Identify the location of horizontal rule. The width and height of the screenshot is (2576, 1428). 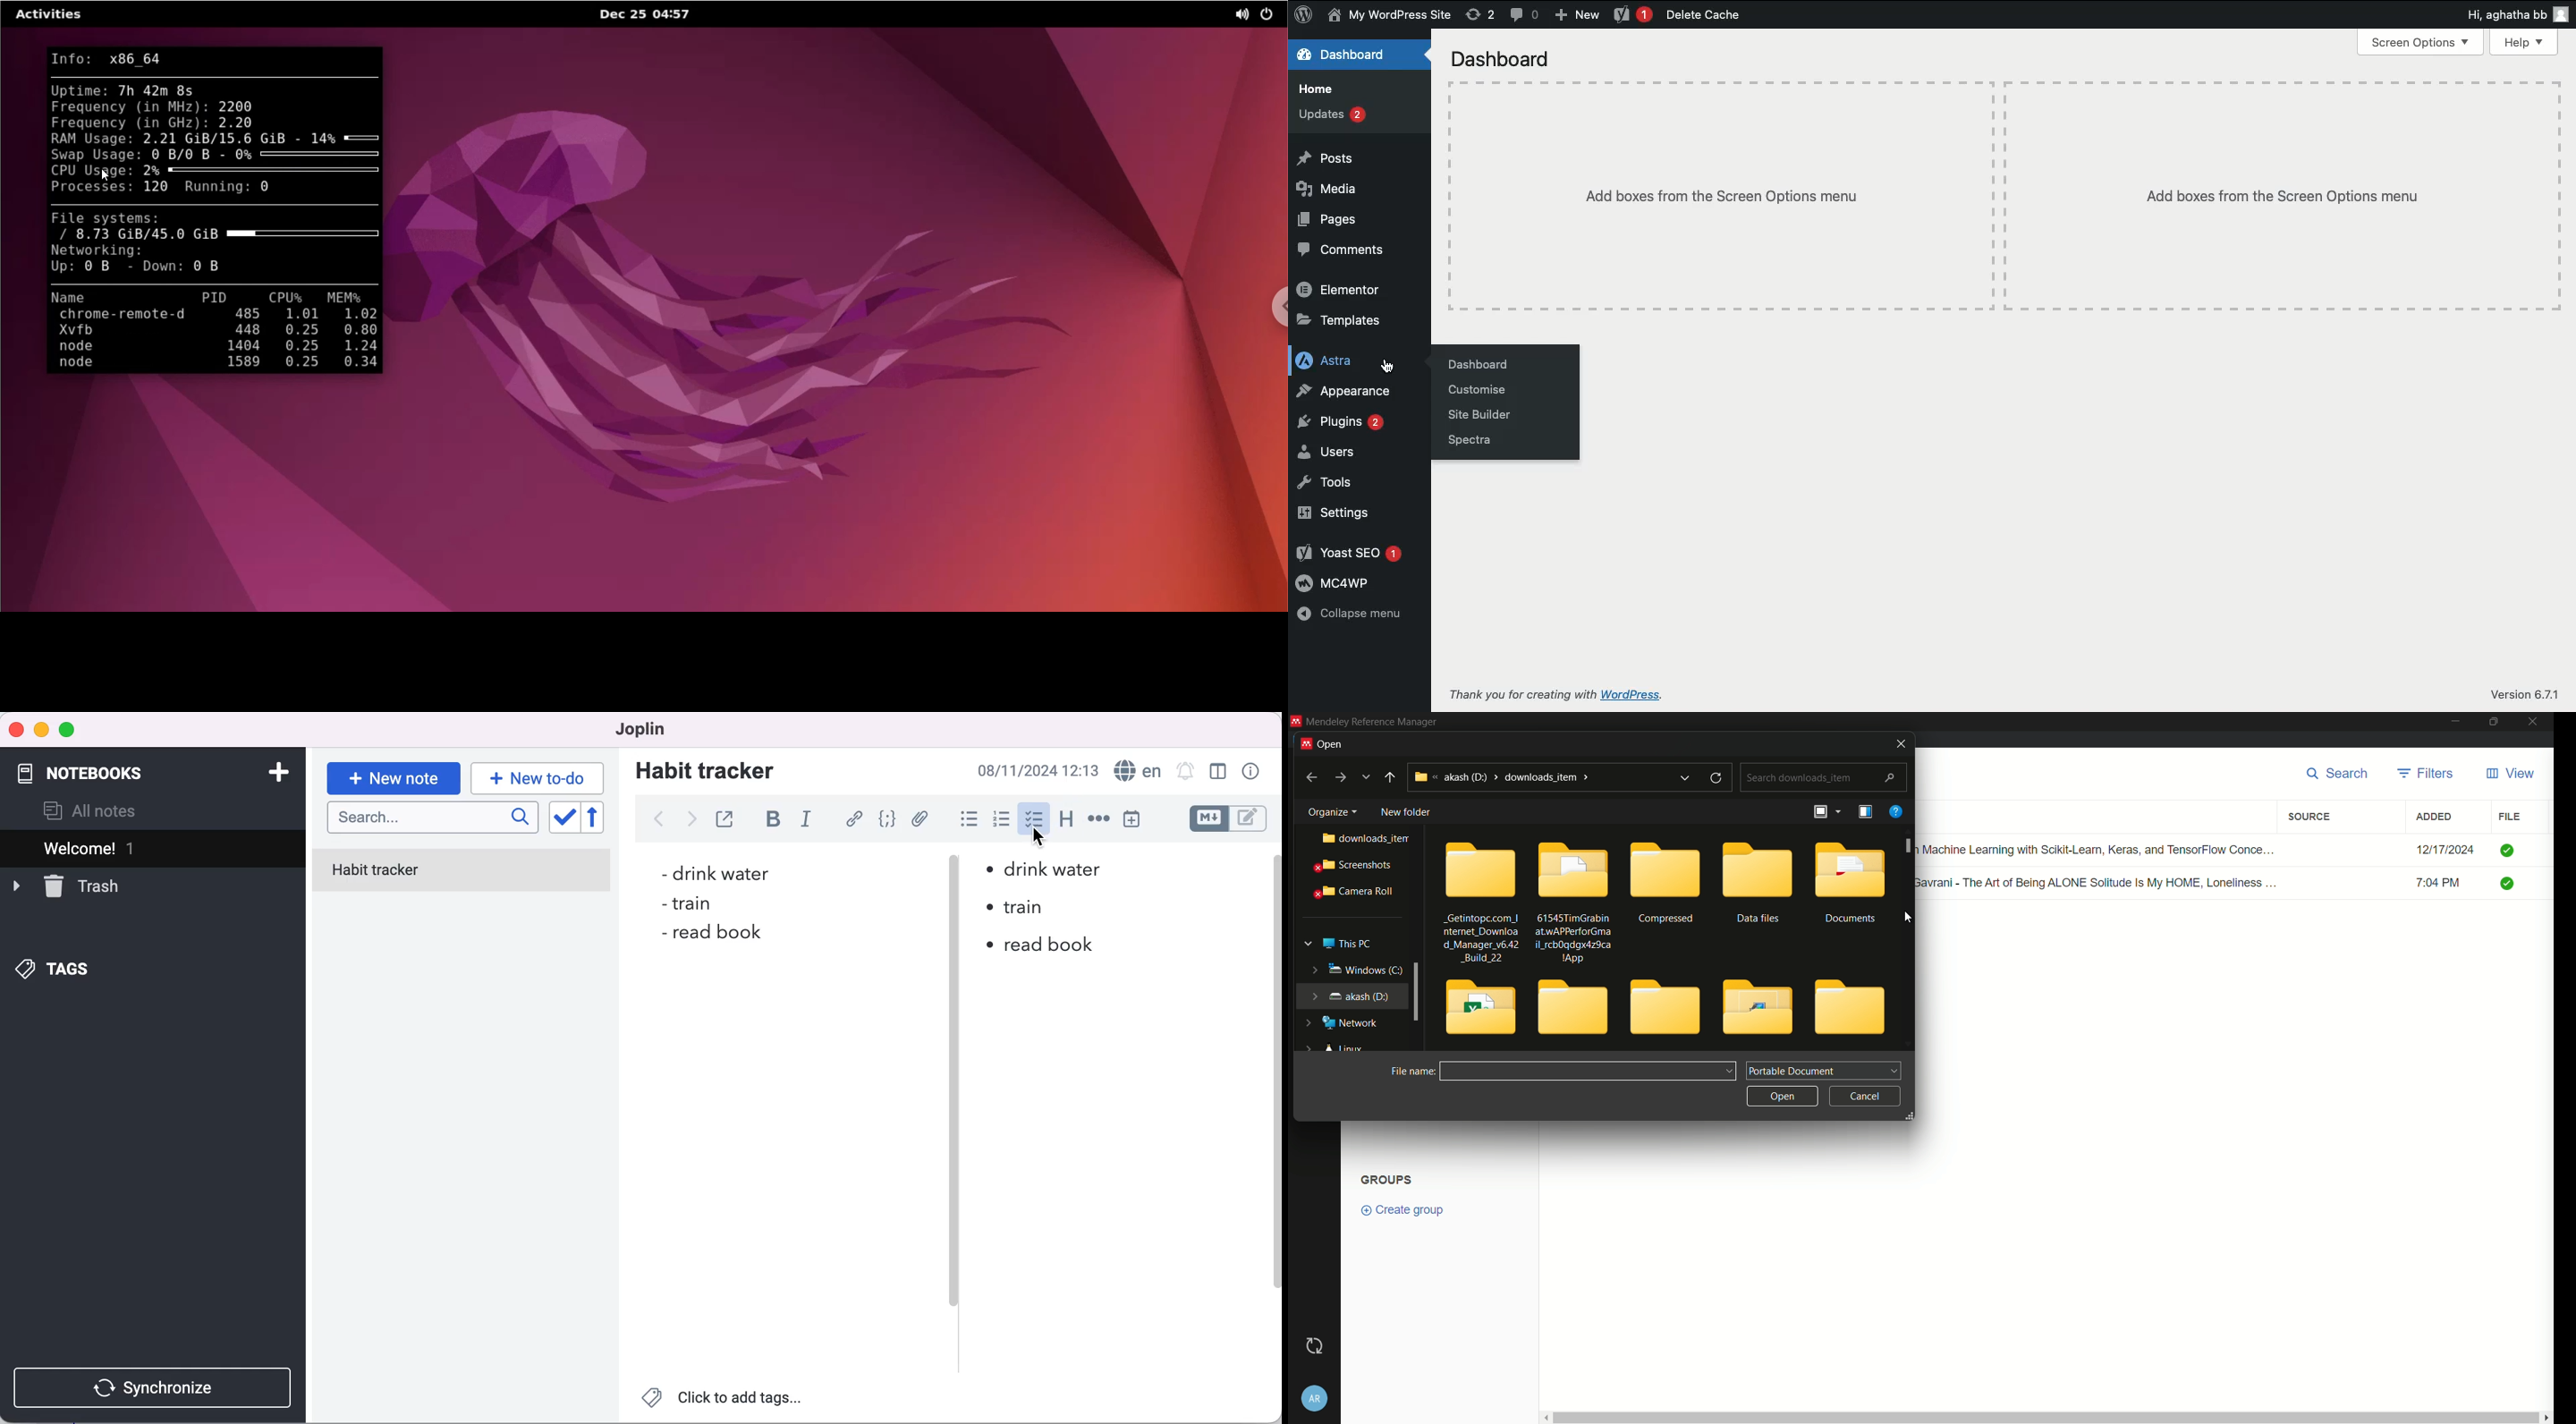
(1099, 820).